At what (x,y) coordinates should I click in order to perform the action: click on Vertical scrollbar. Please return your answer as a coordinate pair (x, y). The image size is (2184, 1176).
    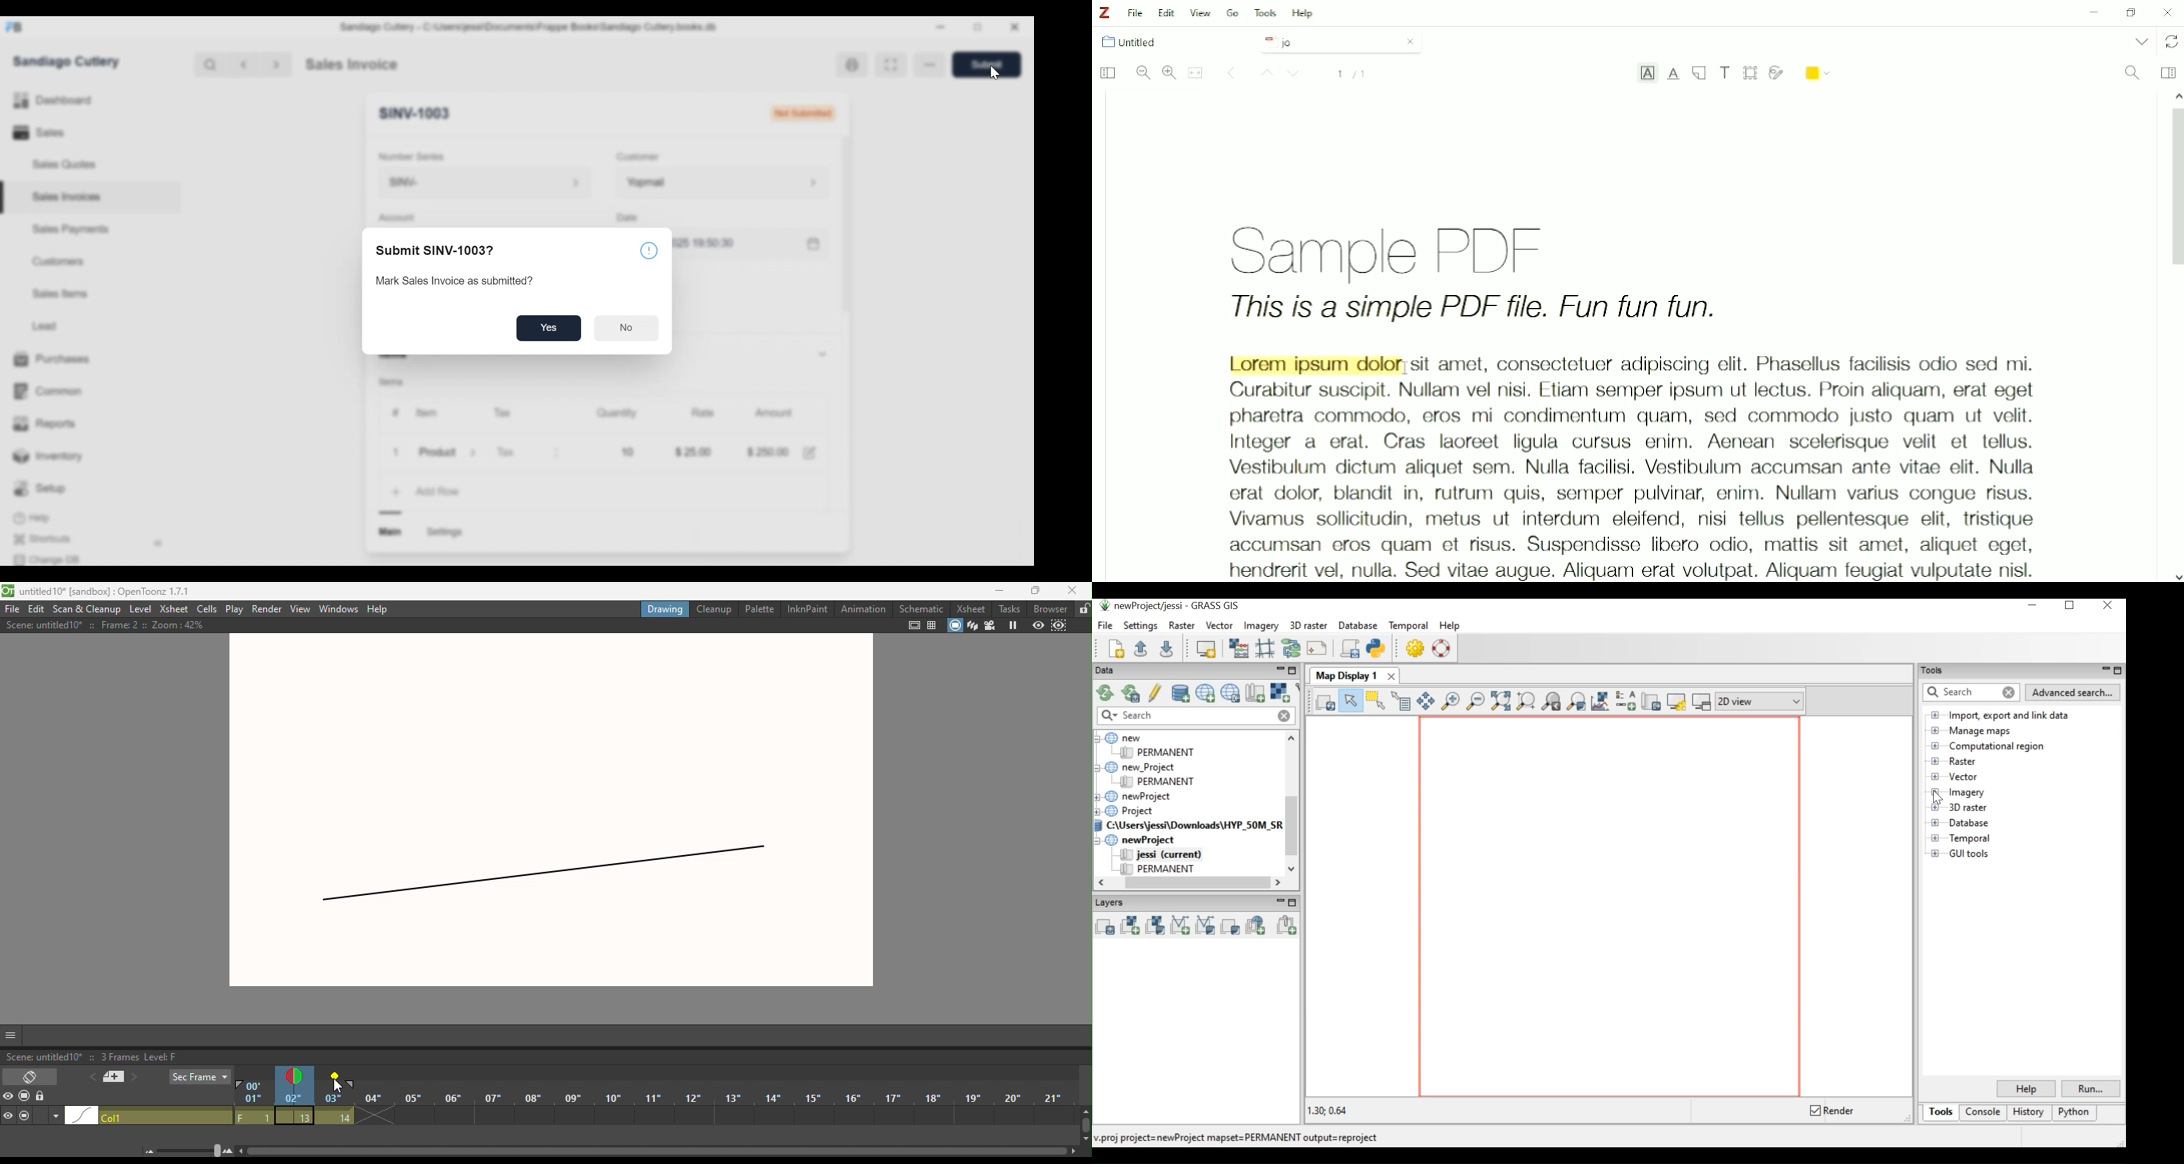
    Looking at the image, I should click on (2174, 192).